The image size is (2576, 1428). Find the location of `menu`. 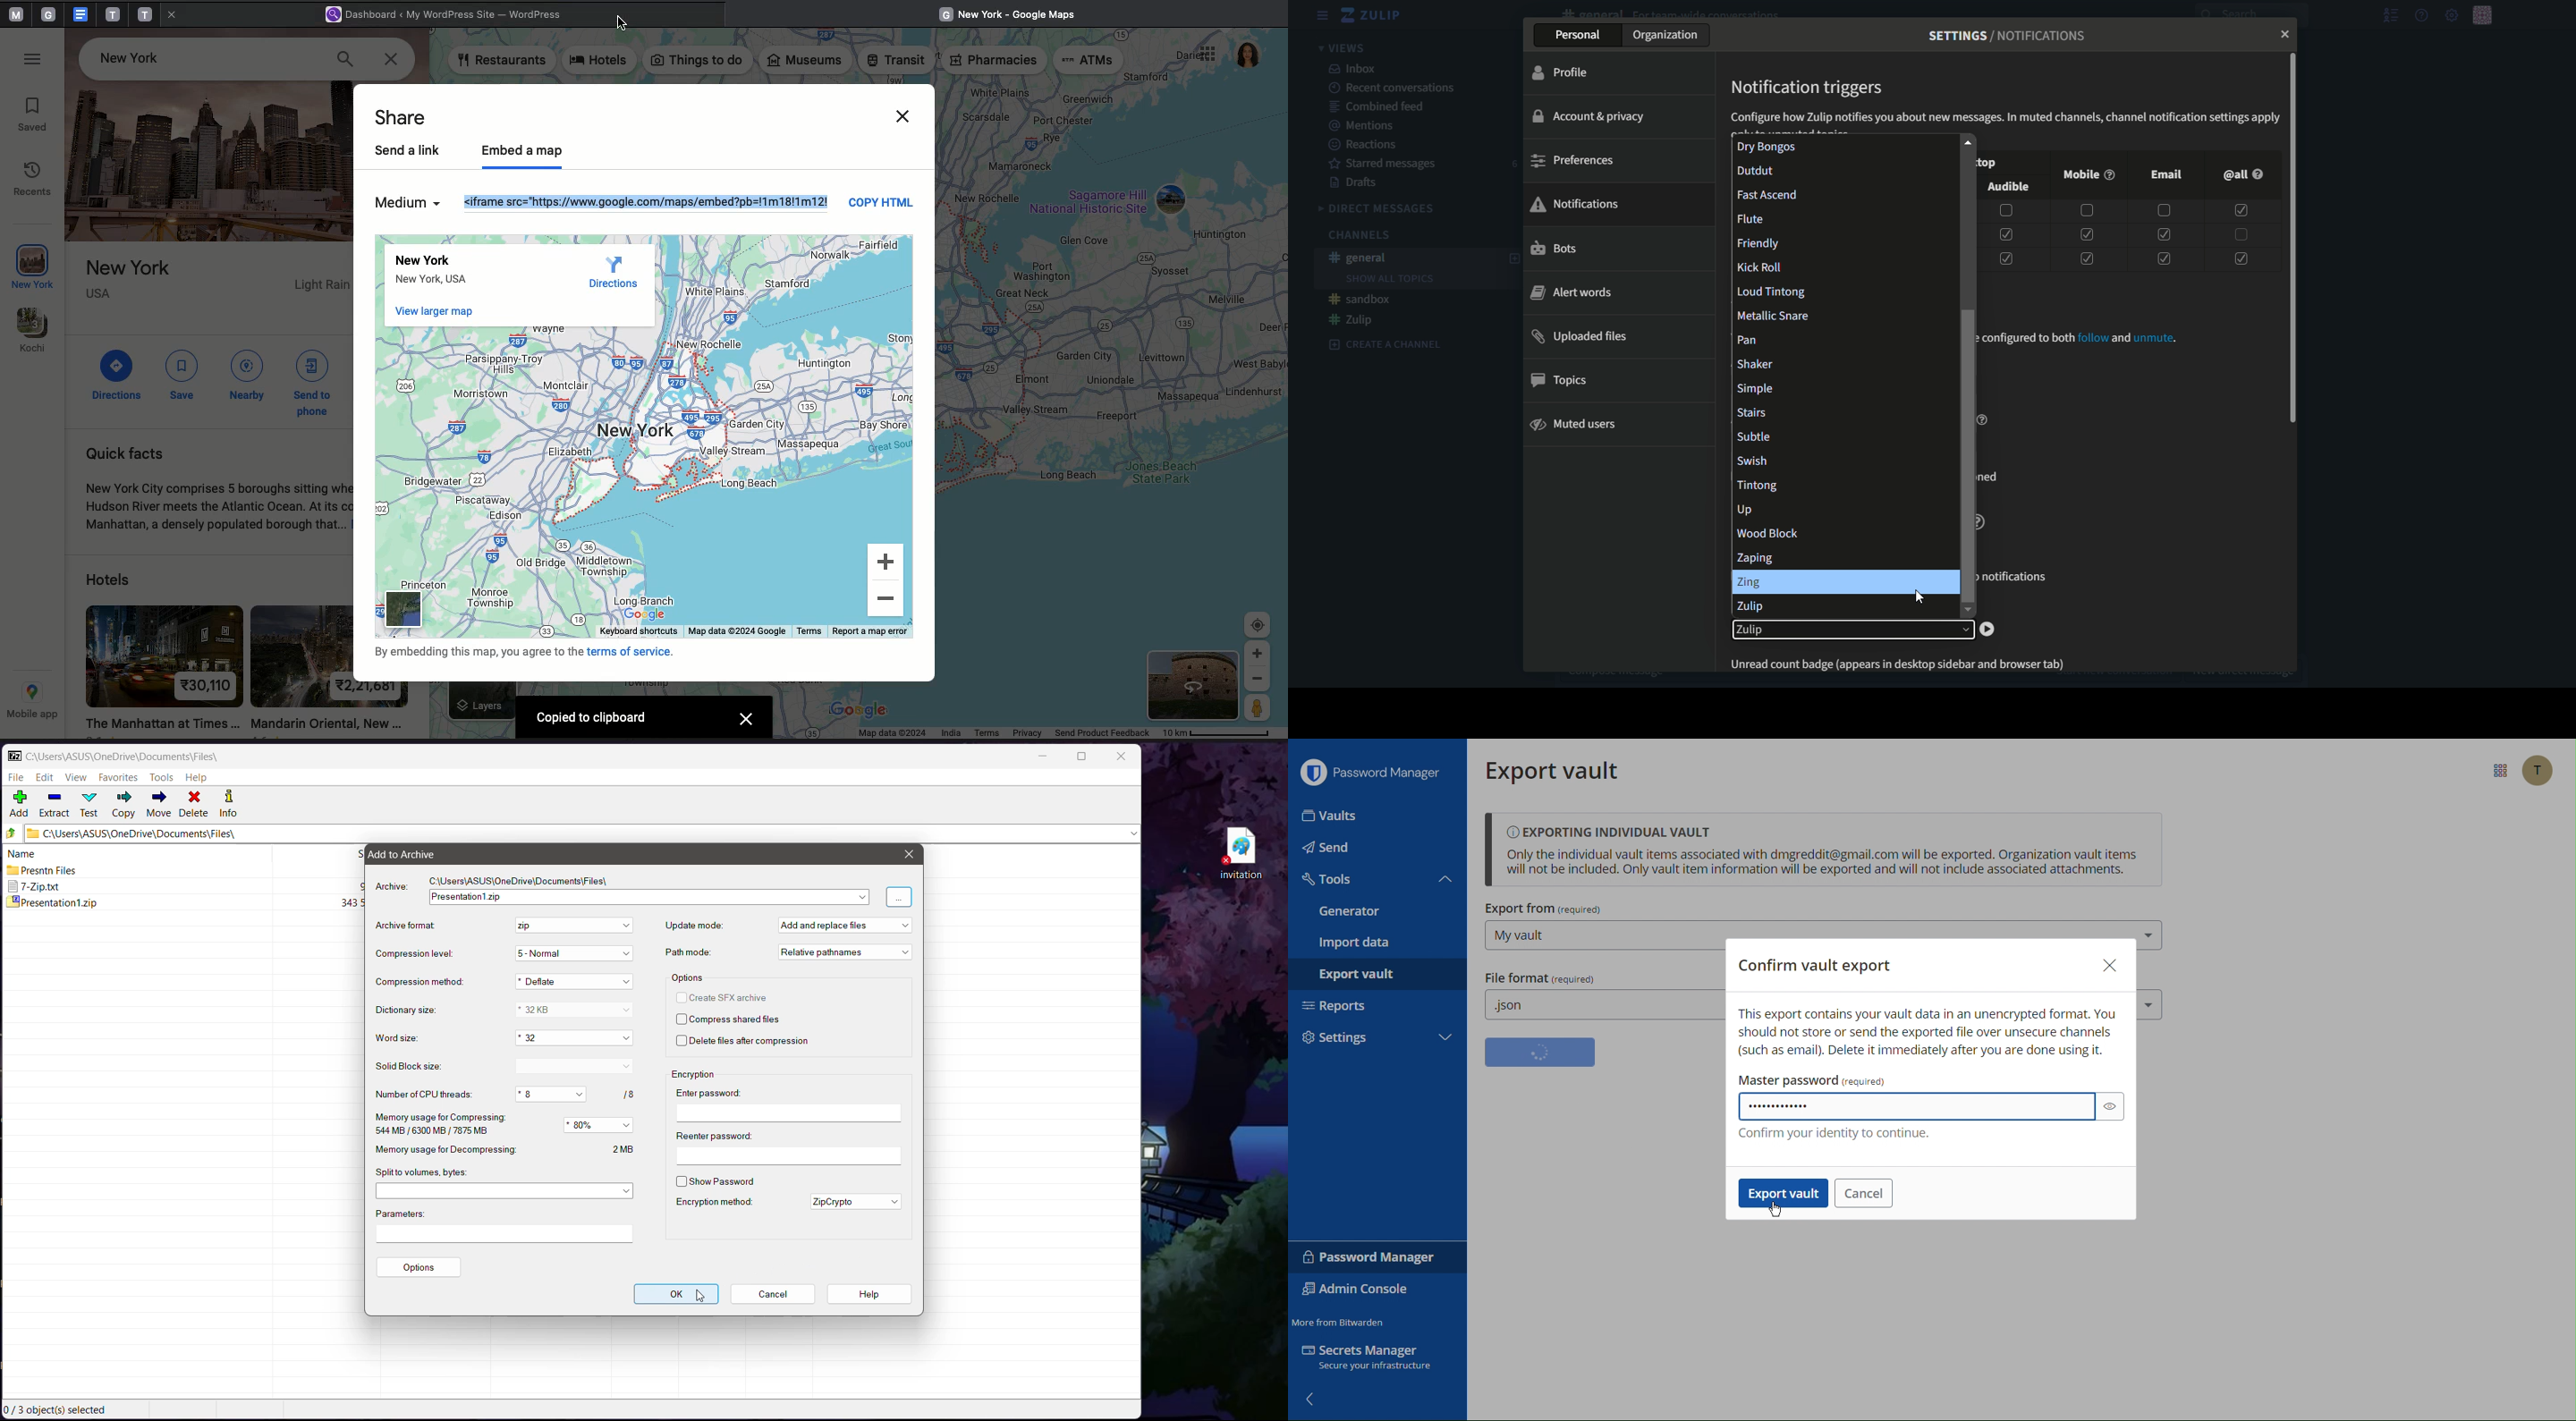

menu is located at coordinates (1323, 15).